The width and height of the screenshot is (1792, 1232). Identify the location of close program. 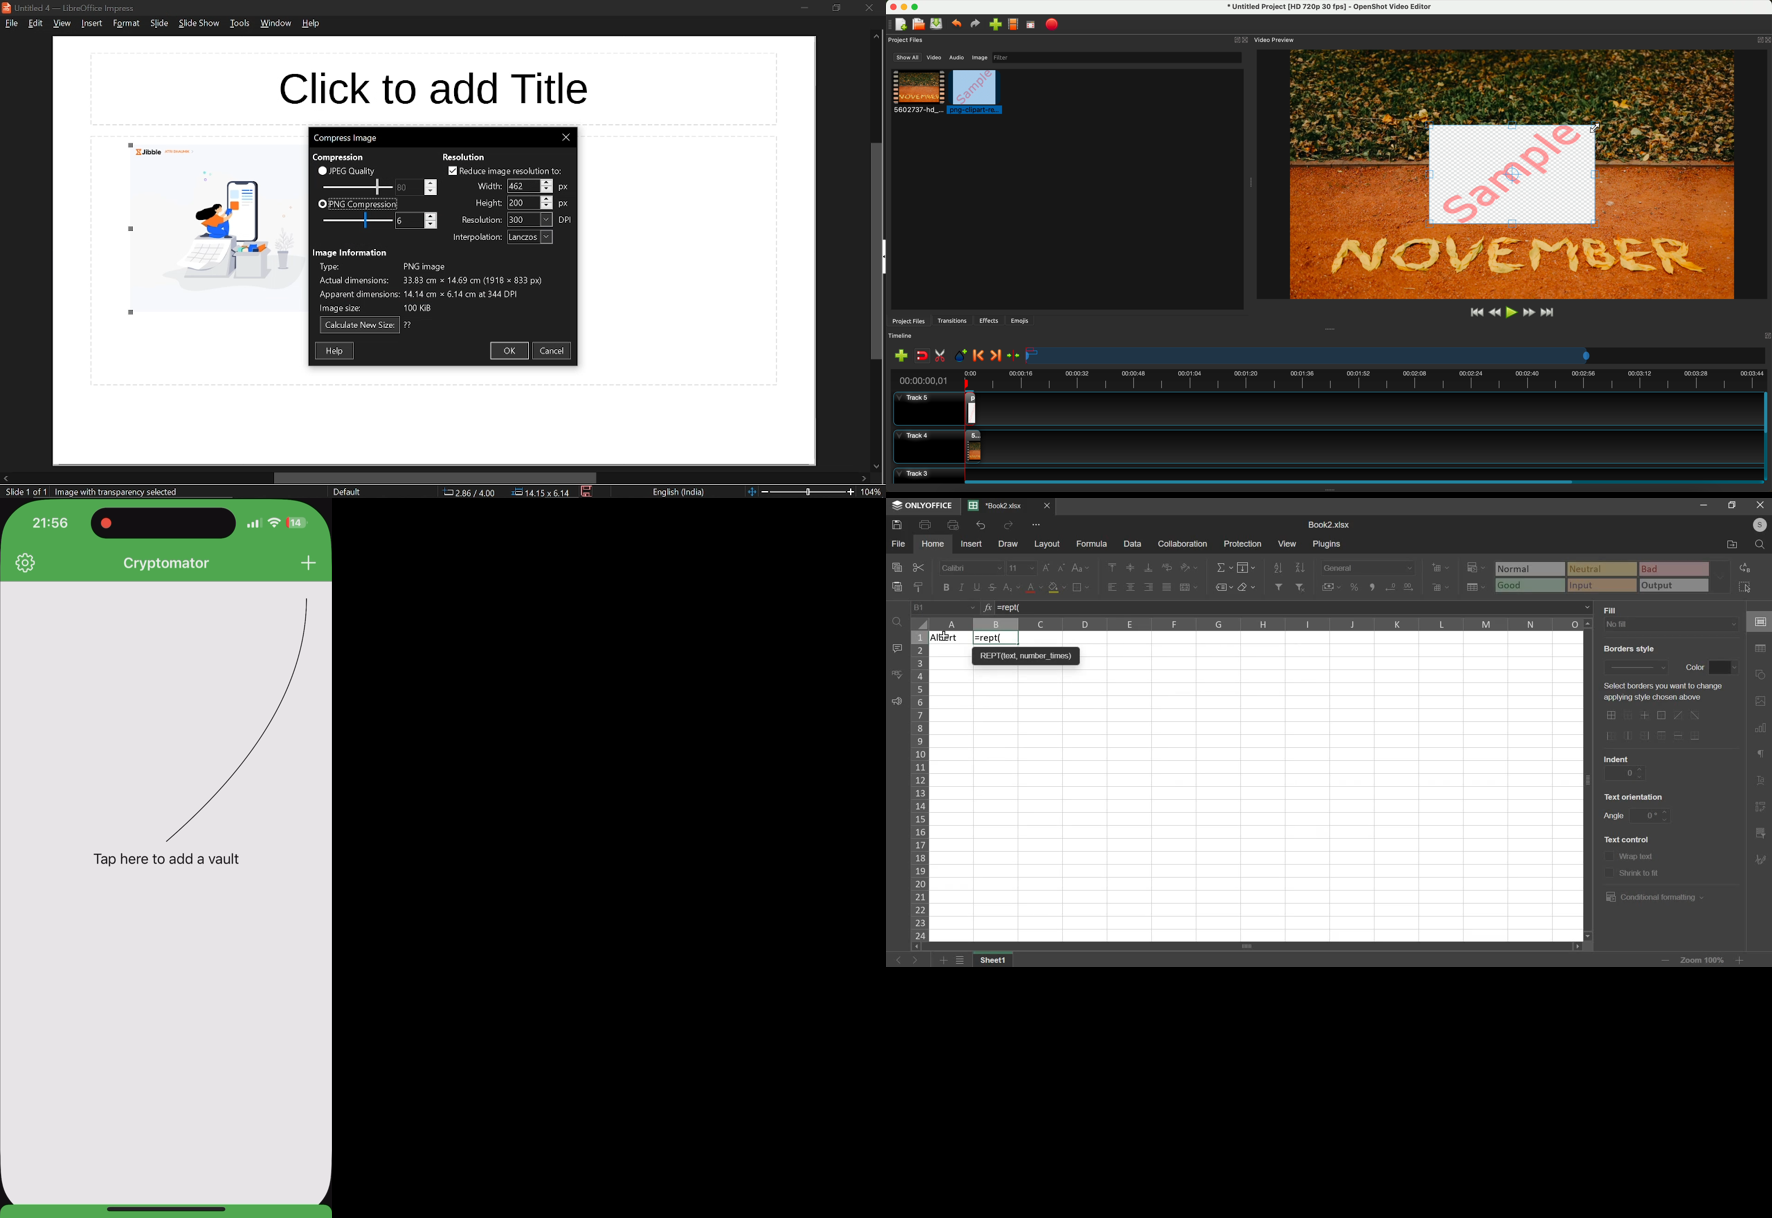
(892, 6).